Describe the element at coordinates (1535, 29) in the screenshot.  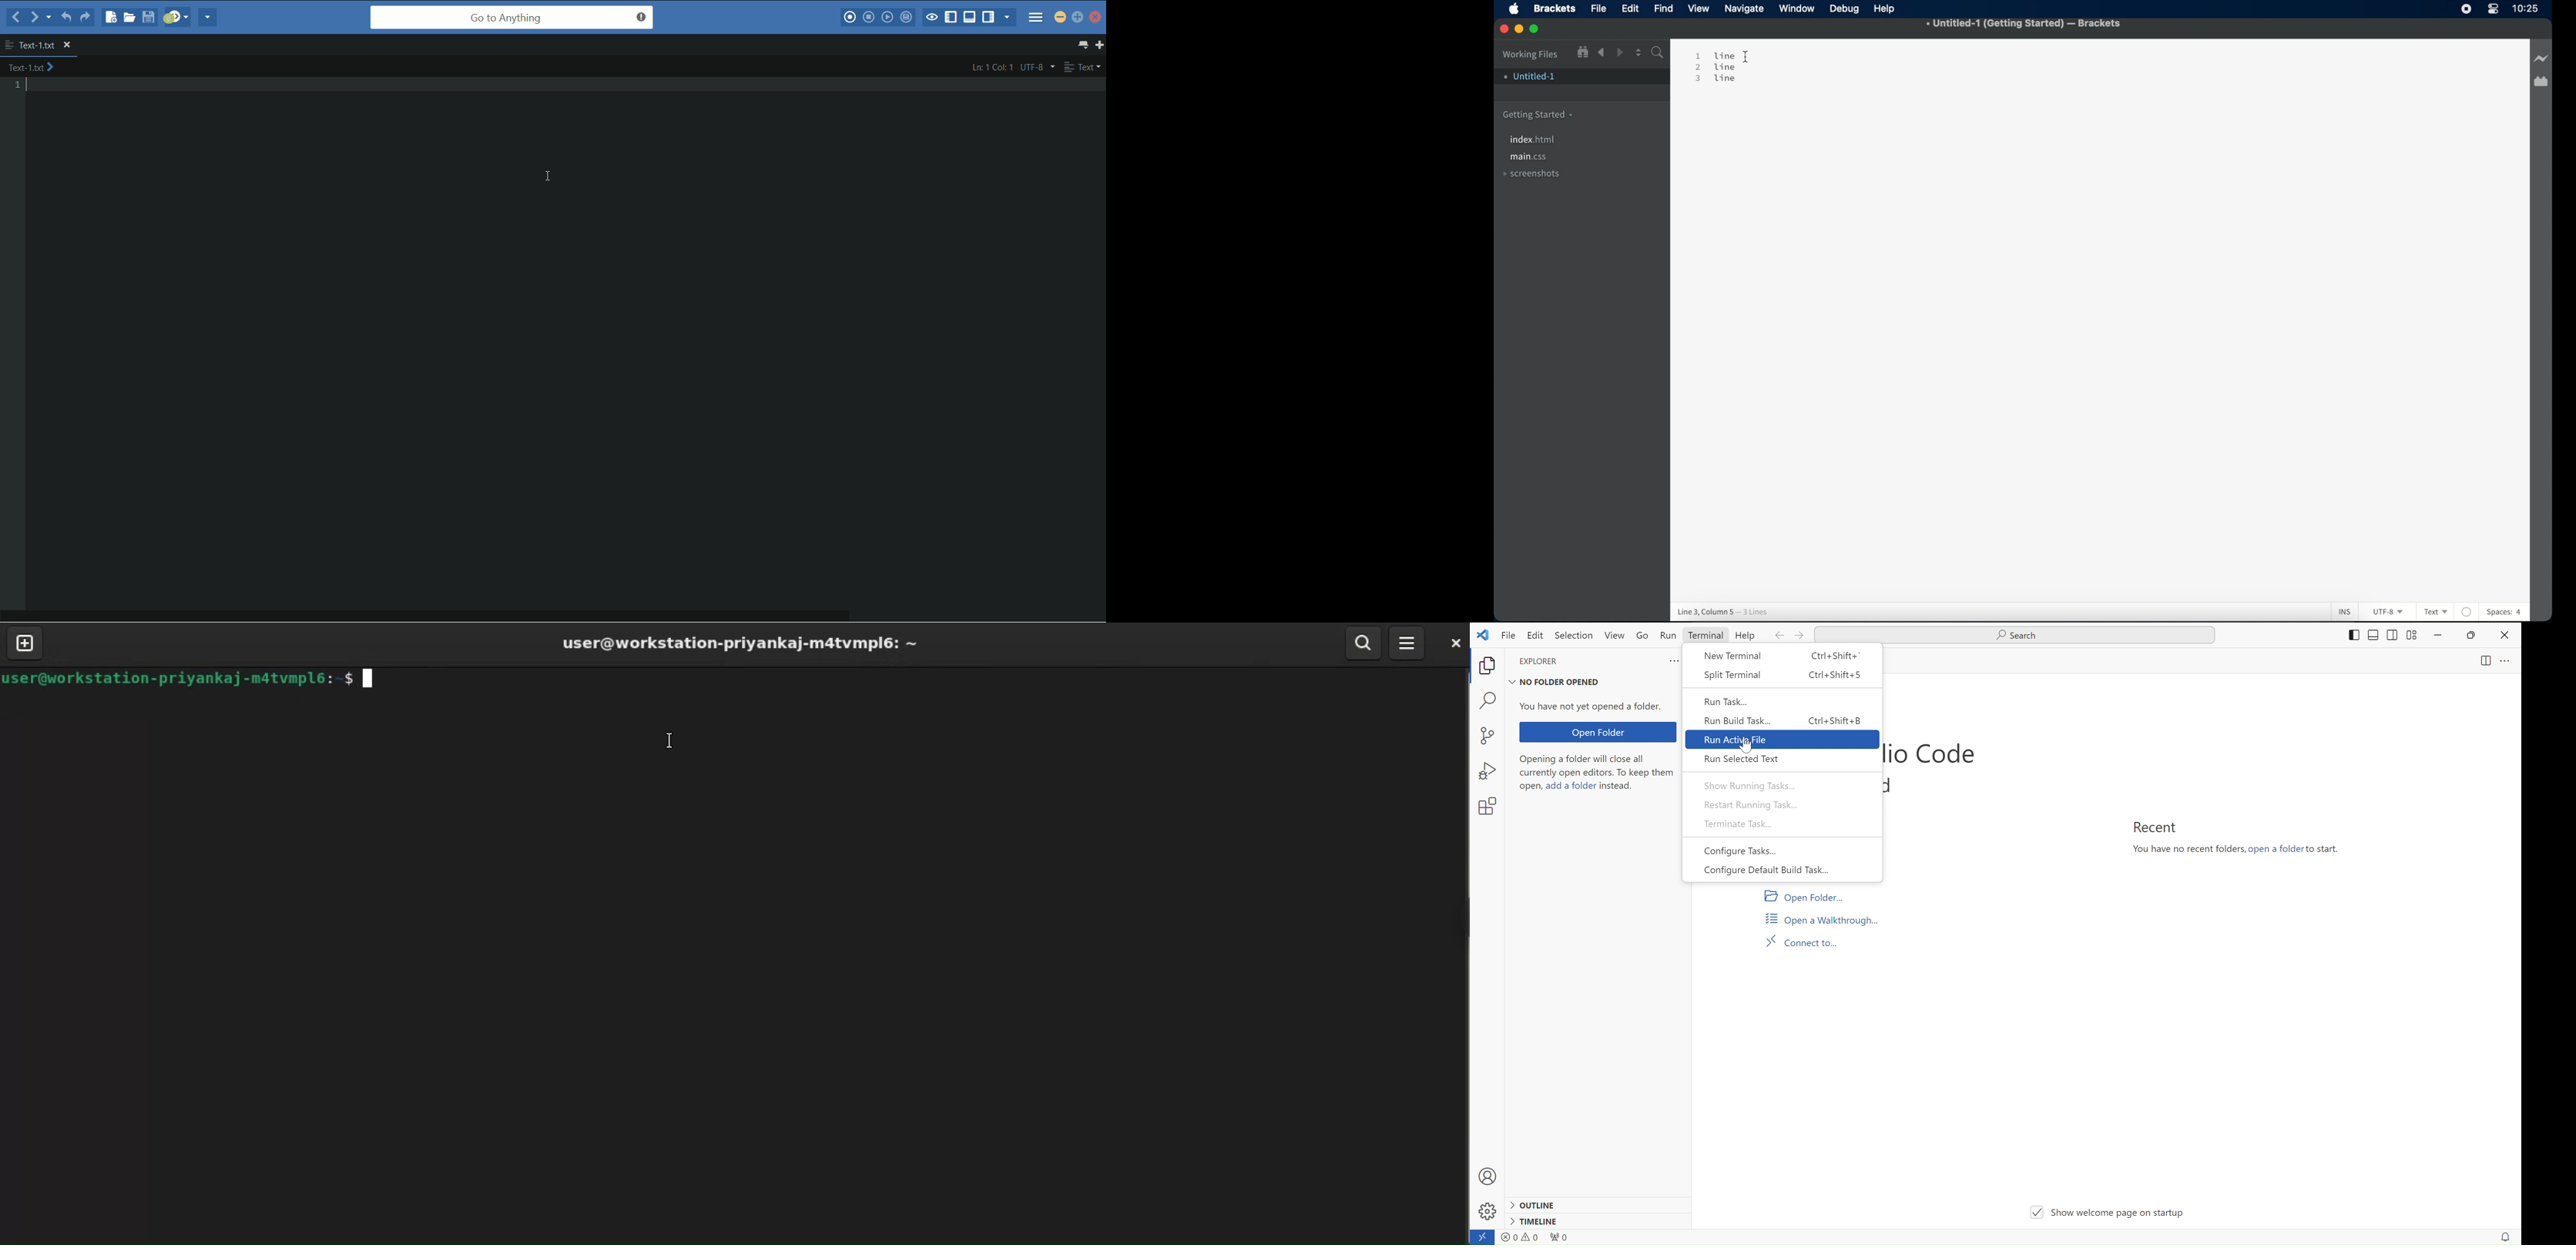
I see `maximize` at that location.